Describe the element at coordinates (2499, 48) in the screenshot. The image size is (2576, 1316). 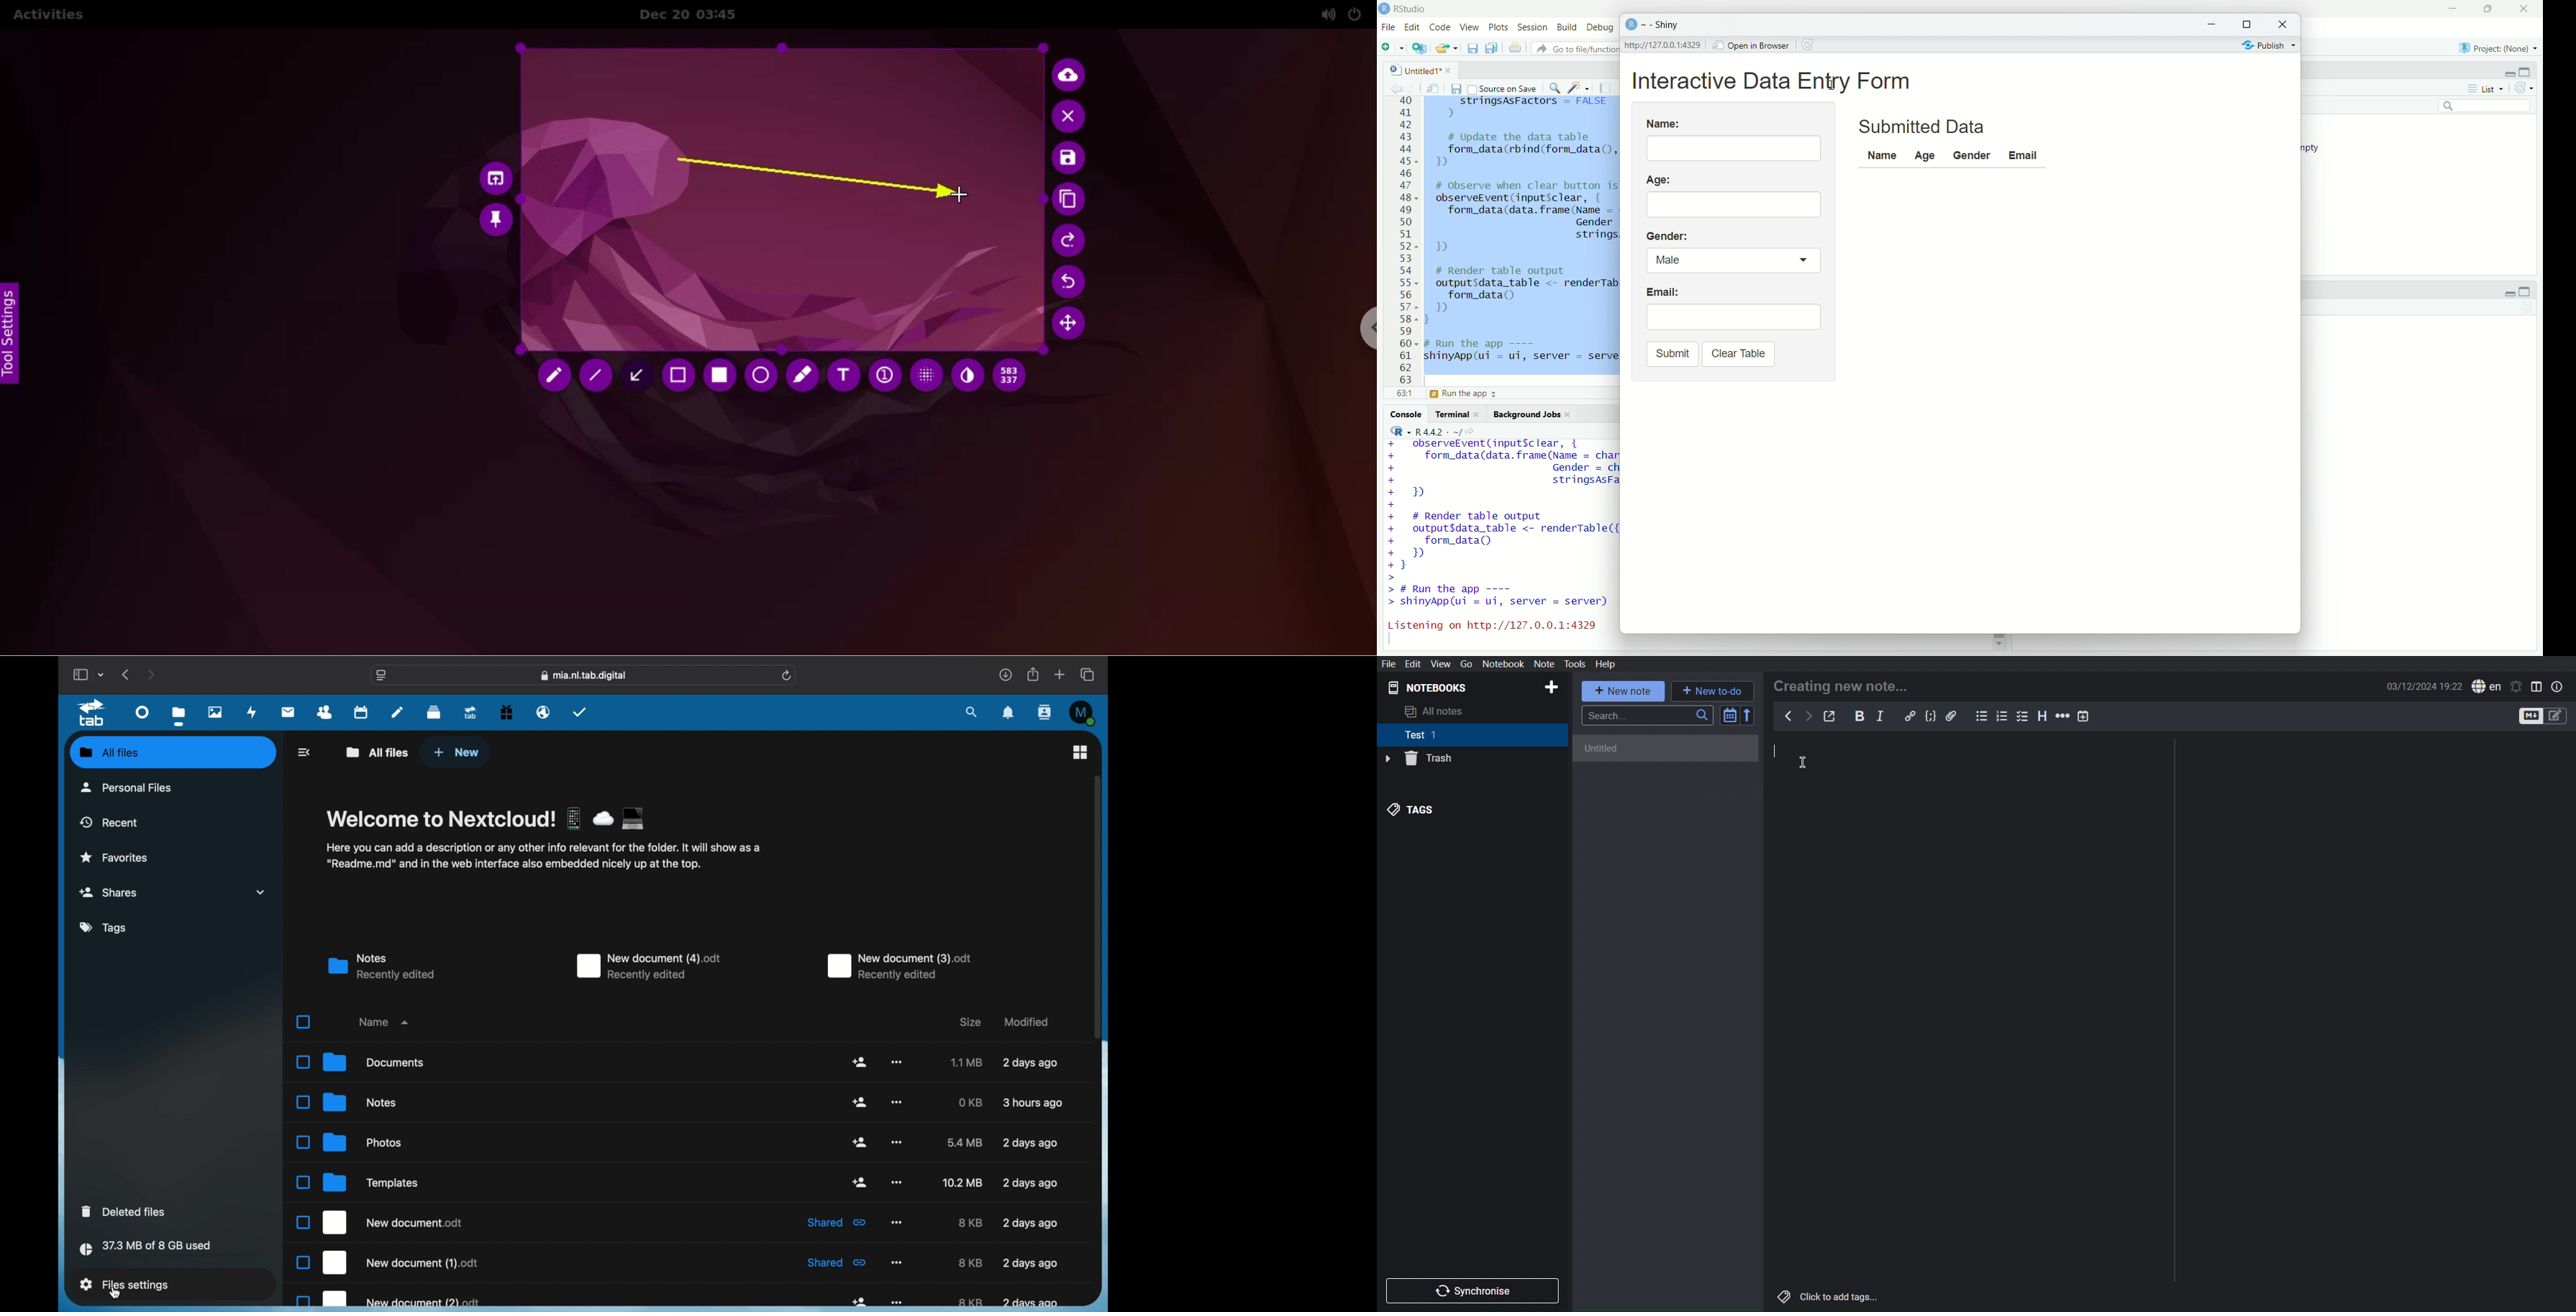
I see `Project: (None)` at that location.